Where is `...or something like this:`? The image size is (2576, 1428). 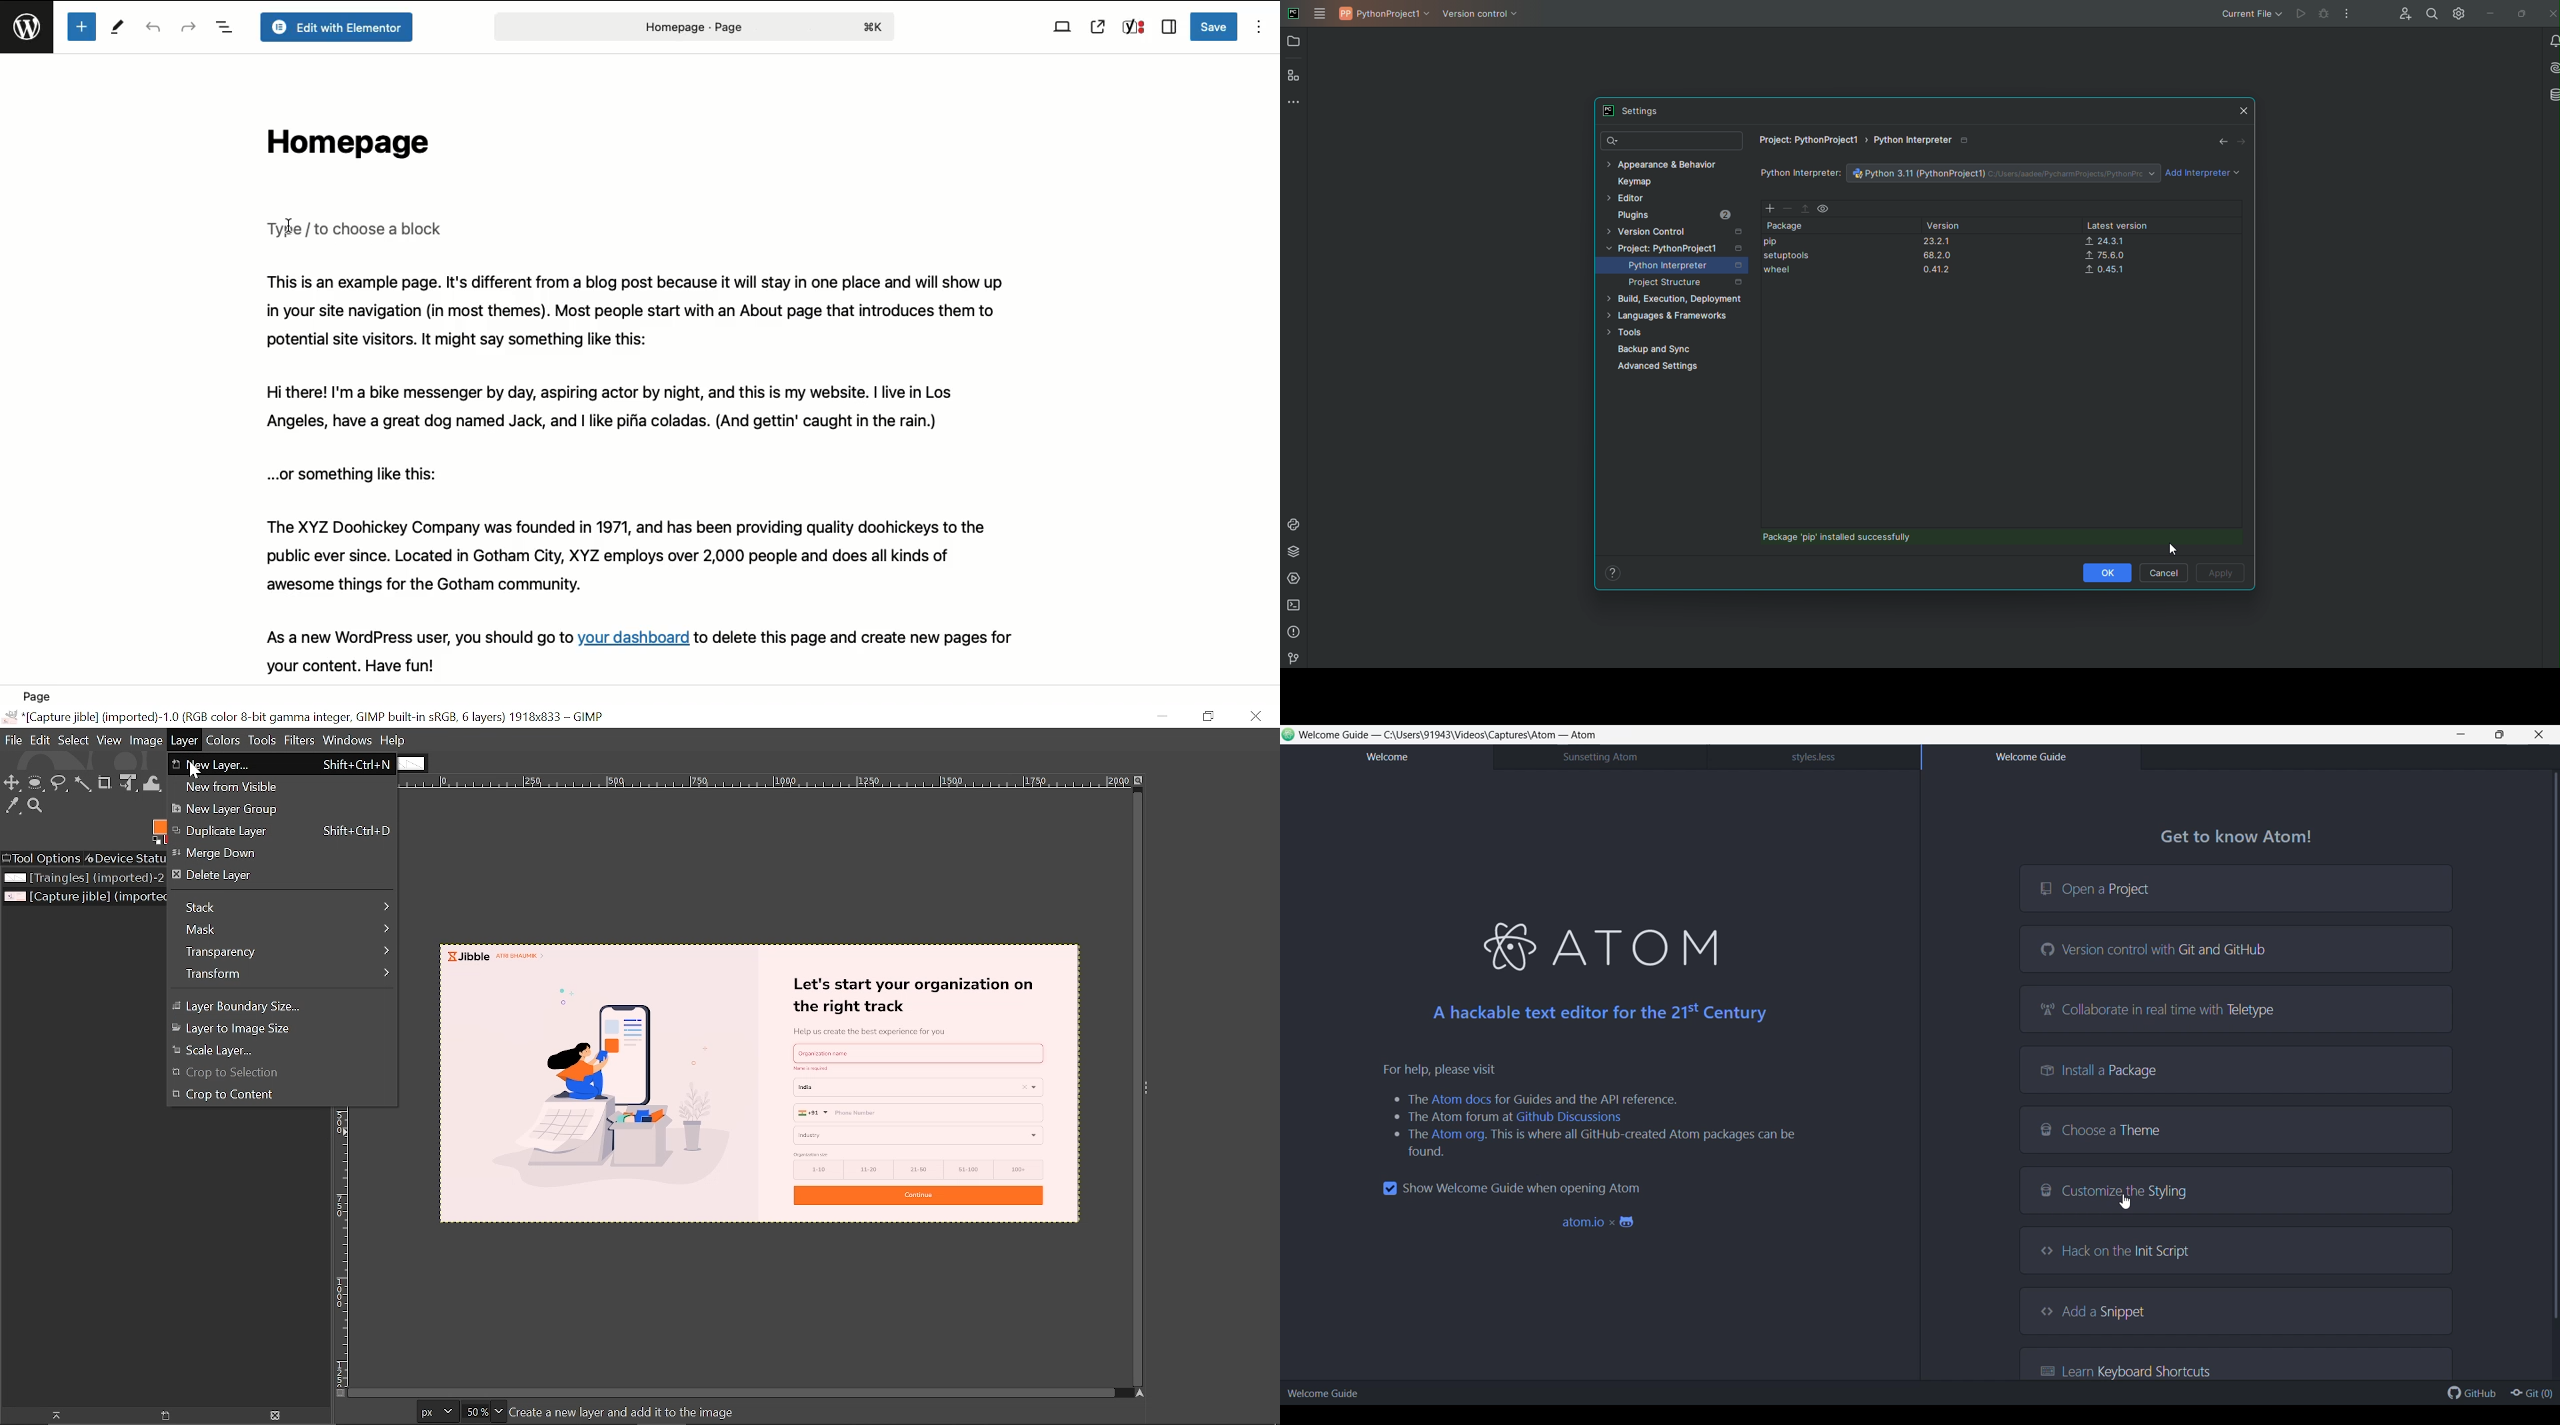
...or something like this: is located at coordinates (359, 474).